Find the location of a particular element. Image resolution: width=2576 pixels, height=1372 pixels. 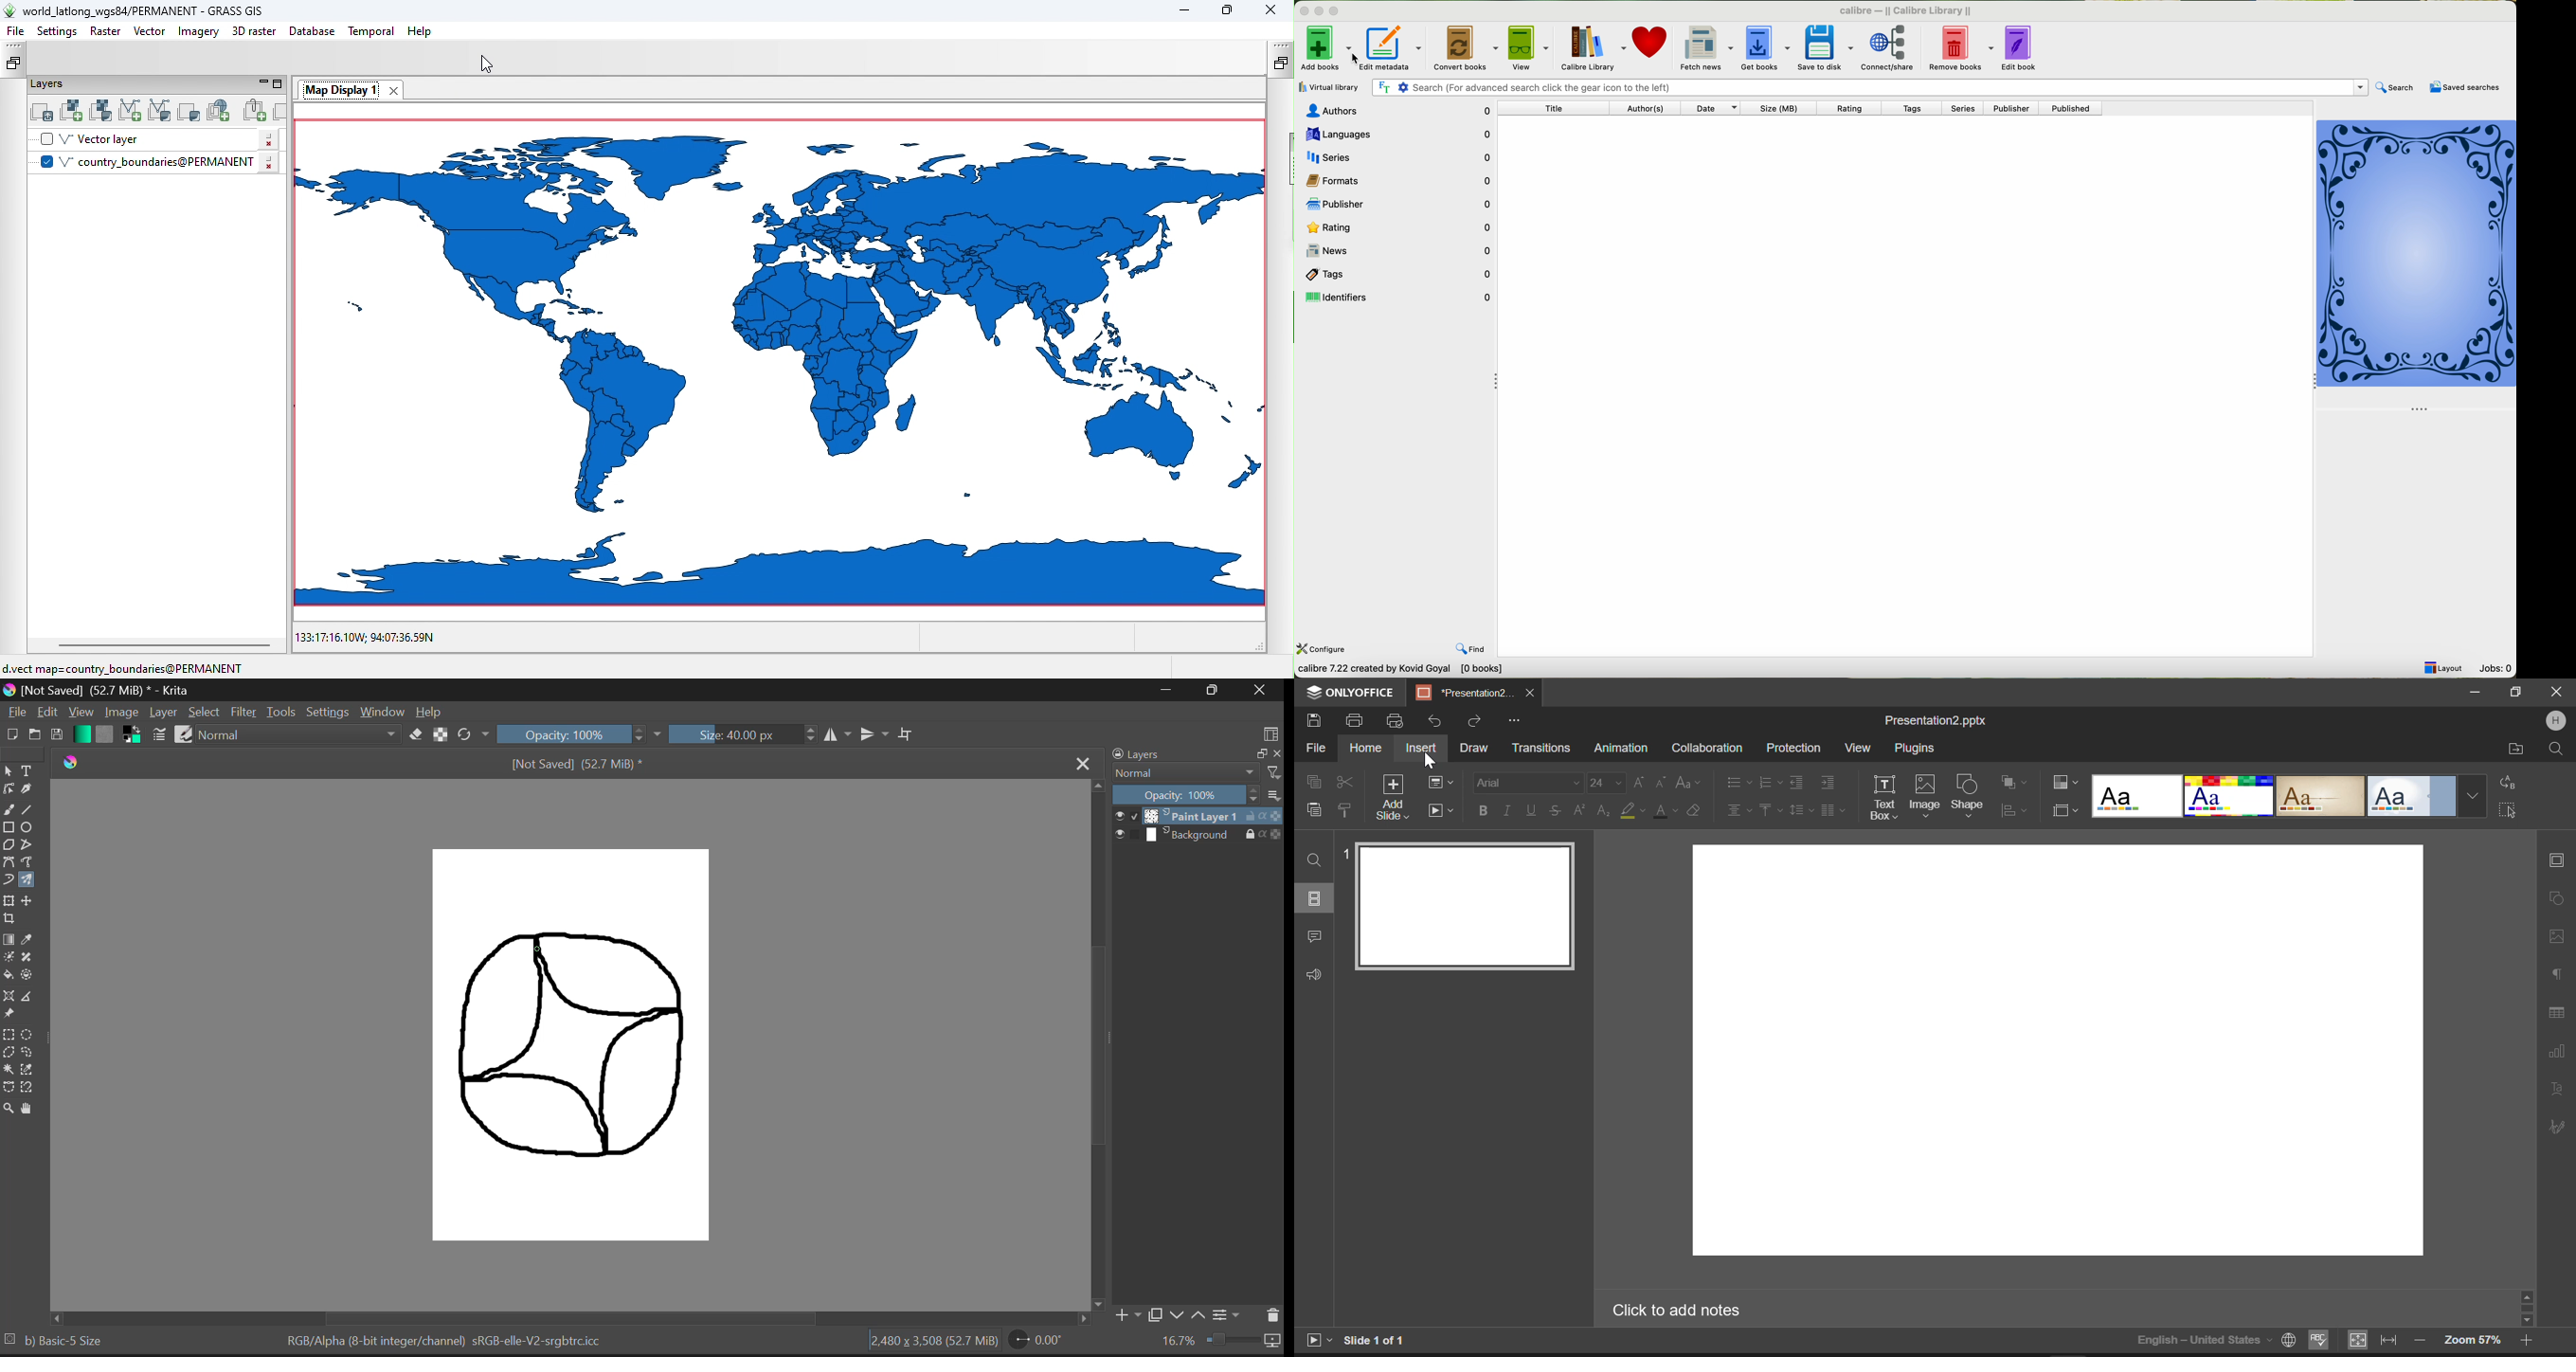

Font Style: Arial is located at coordinates (1527, 780).